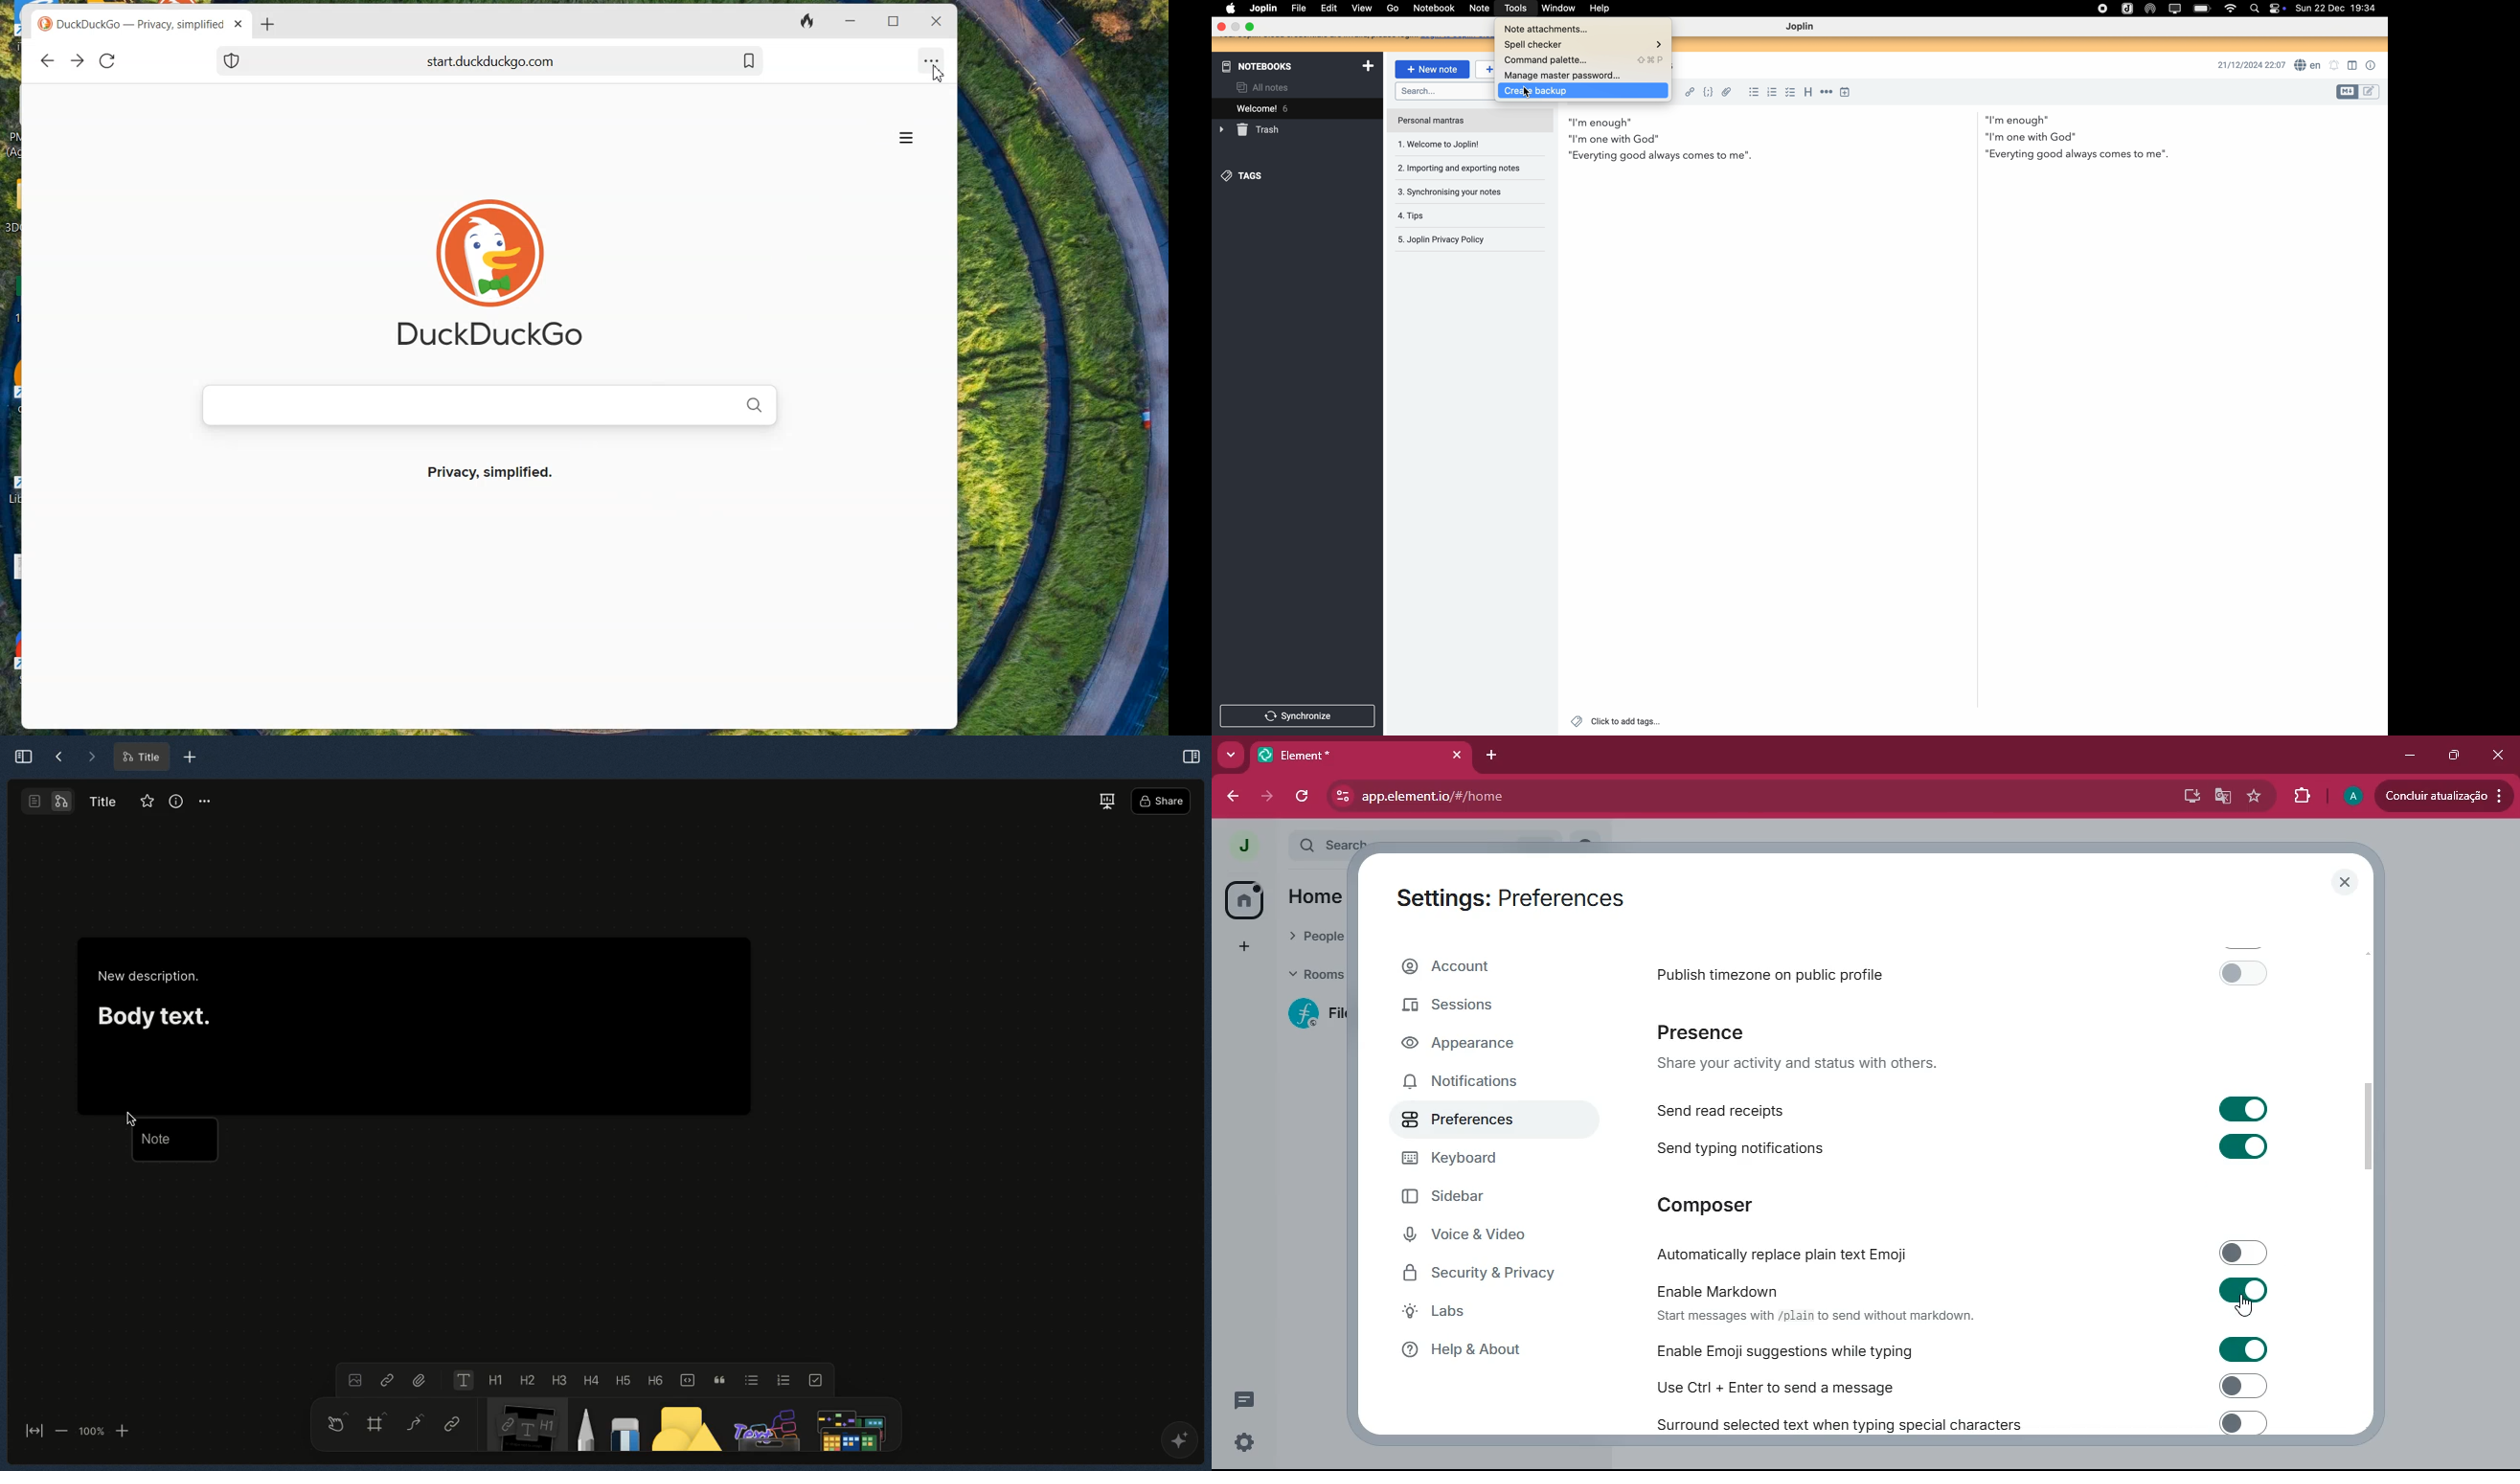 This screenshot has width=2520, height=1484. What do you see at coordinates (1264, 7) in the screenshot?
I see `Joplin` at bounding box center [1264, 7].